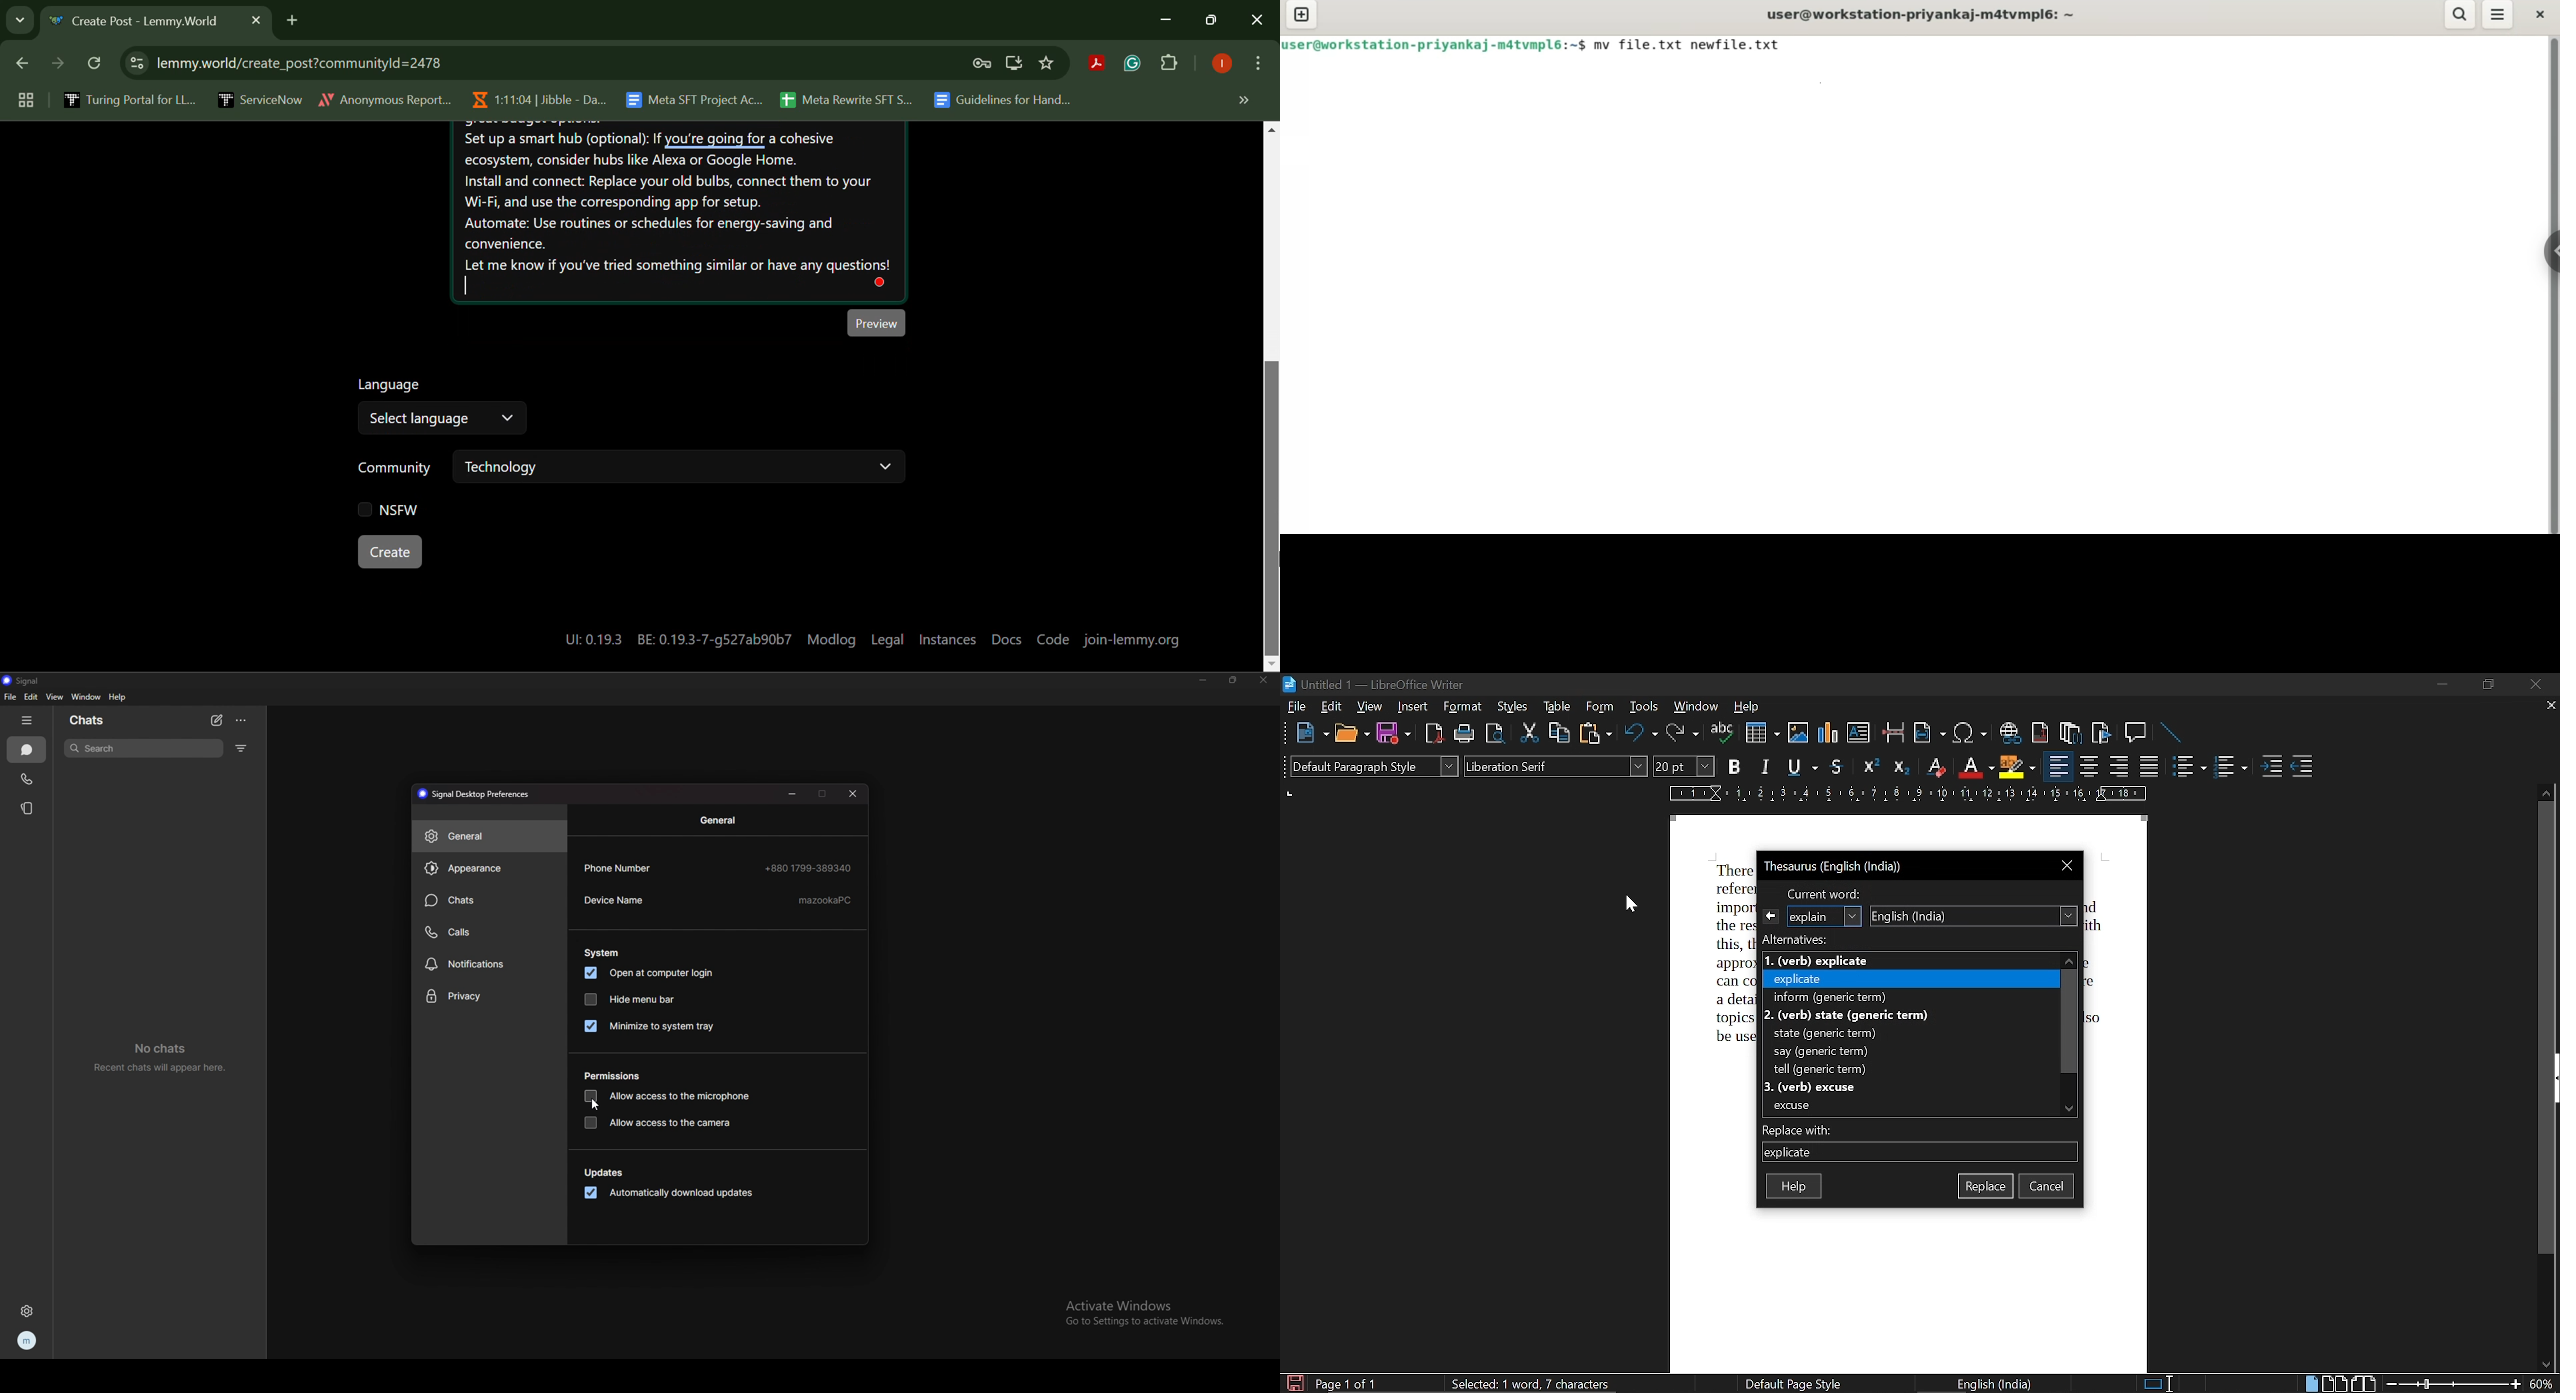 The height and width of the screenshot is (1400, 2576). What do you see at coordinates (145, 748) in the screenshot?
I see `search` at bounding box center [145, 748].